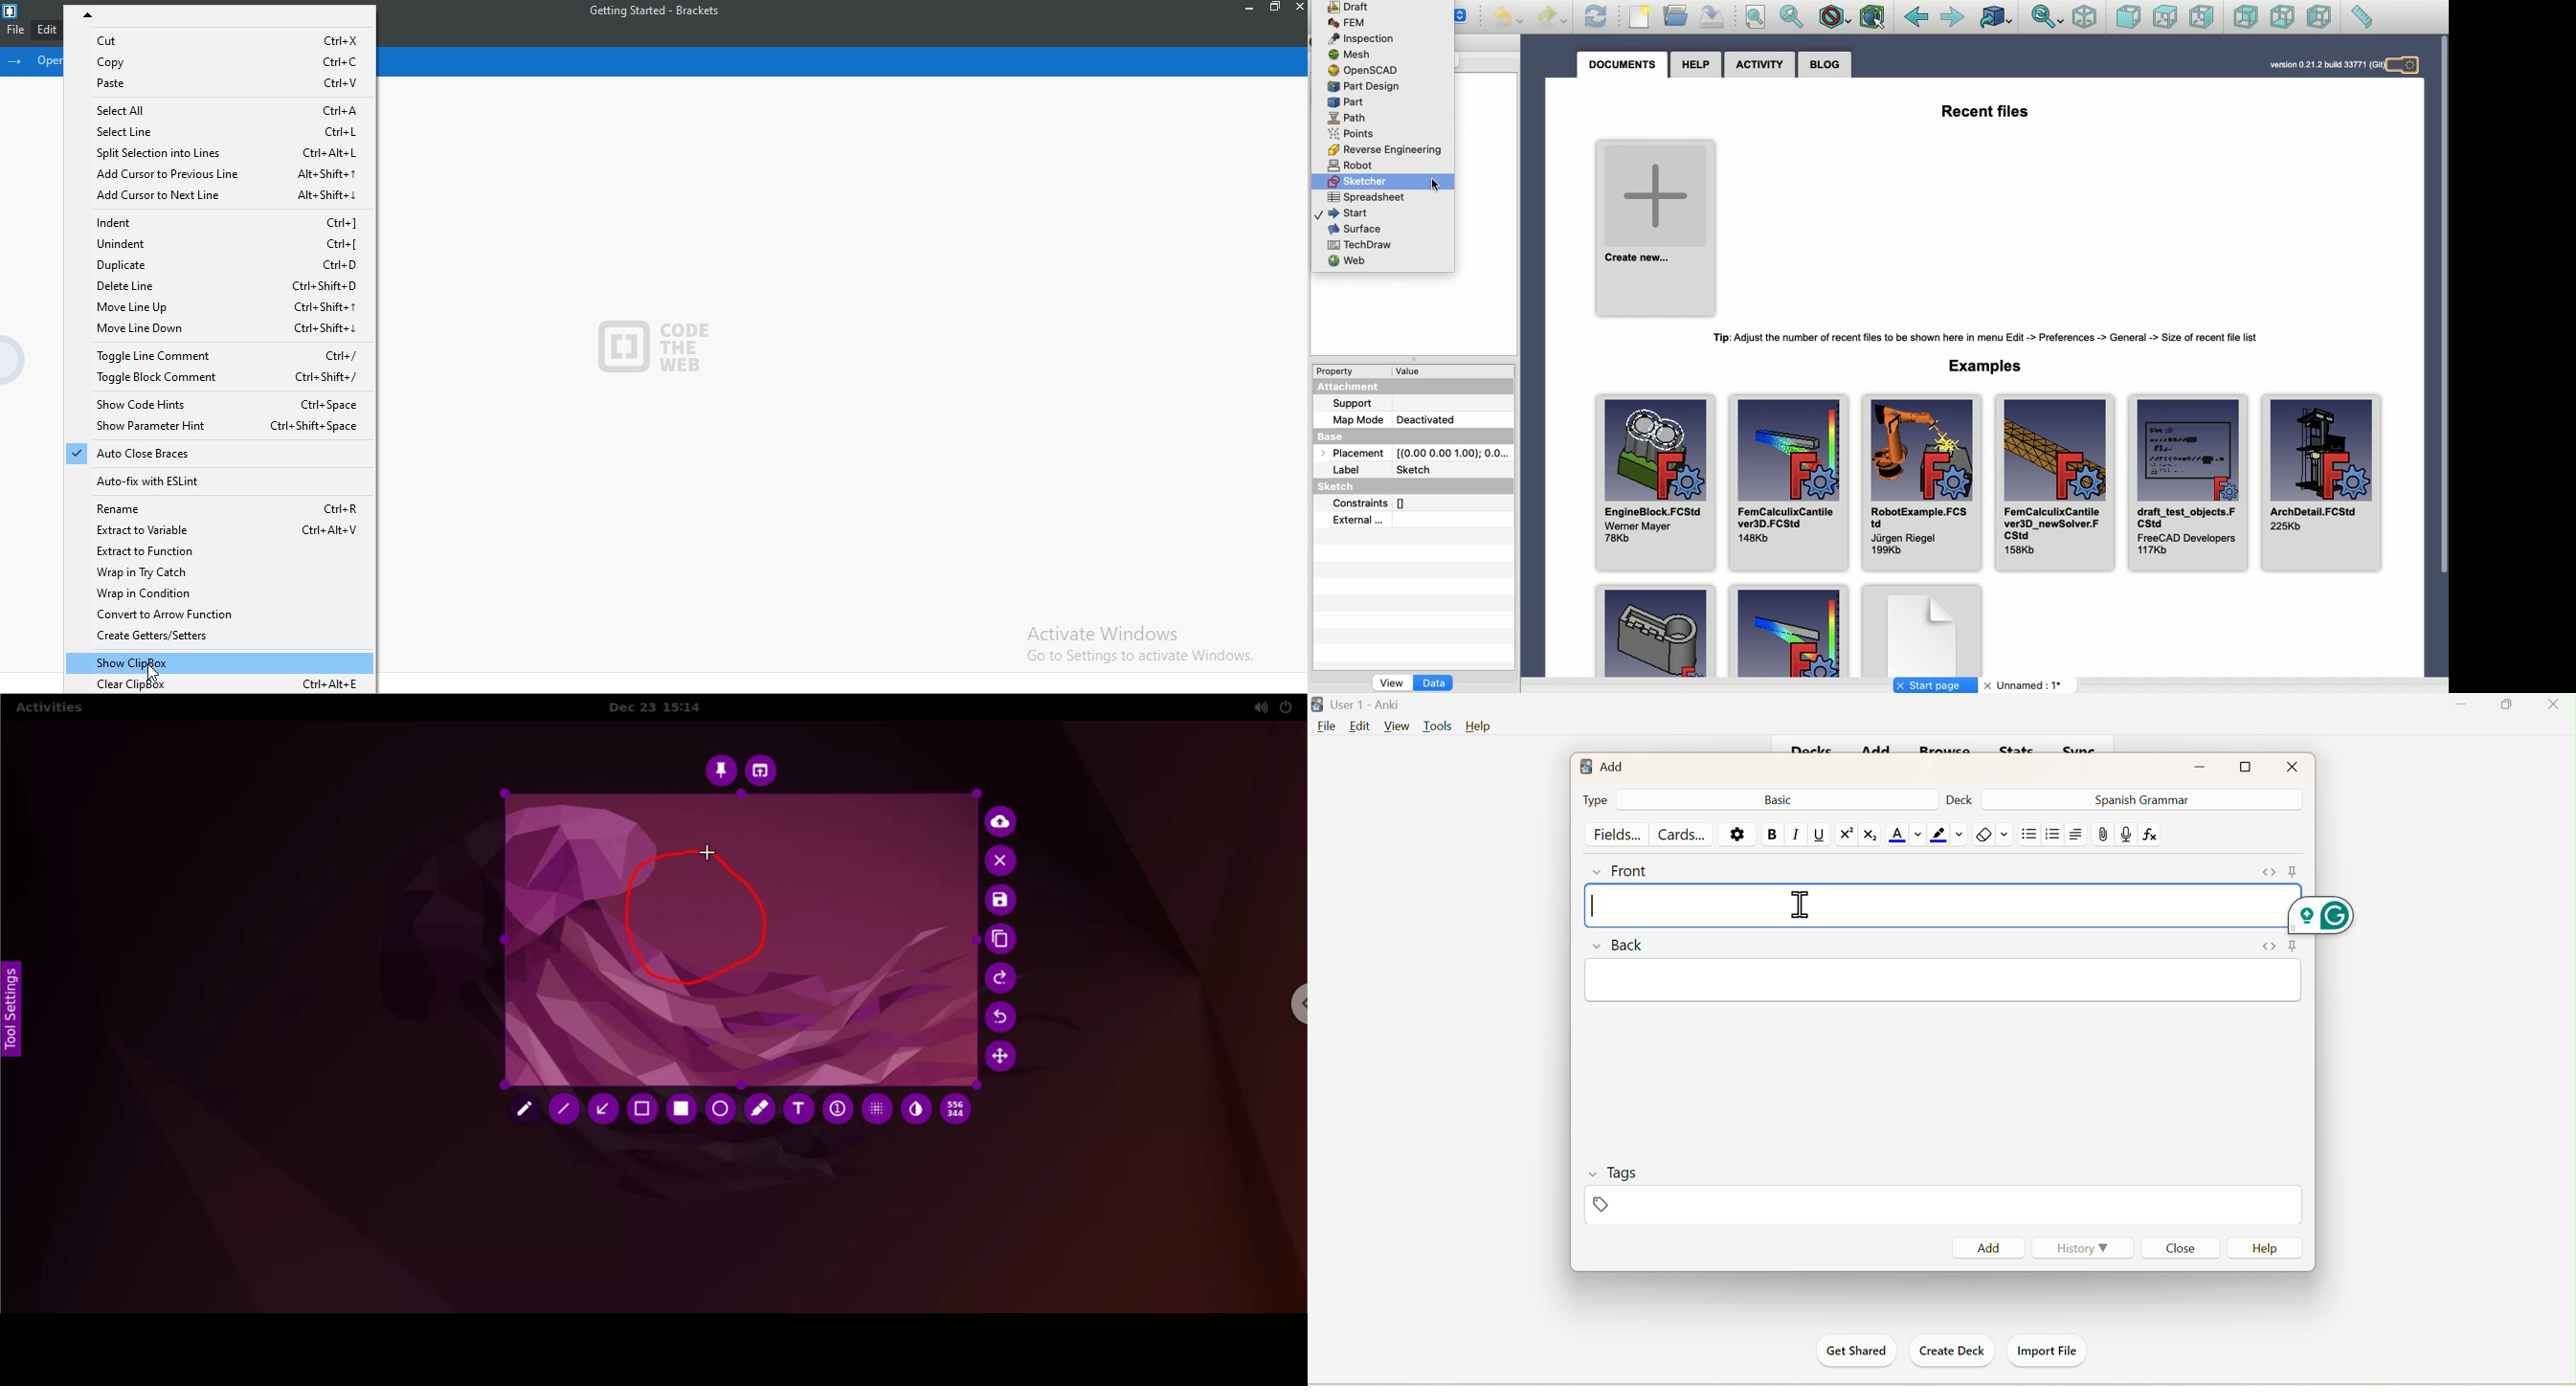  Describe the element at coordinates (1346, 102) in the screenshot. I see `Part` at that location.